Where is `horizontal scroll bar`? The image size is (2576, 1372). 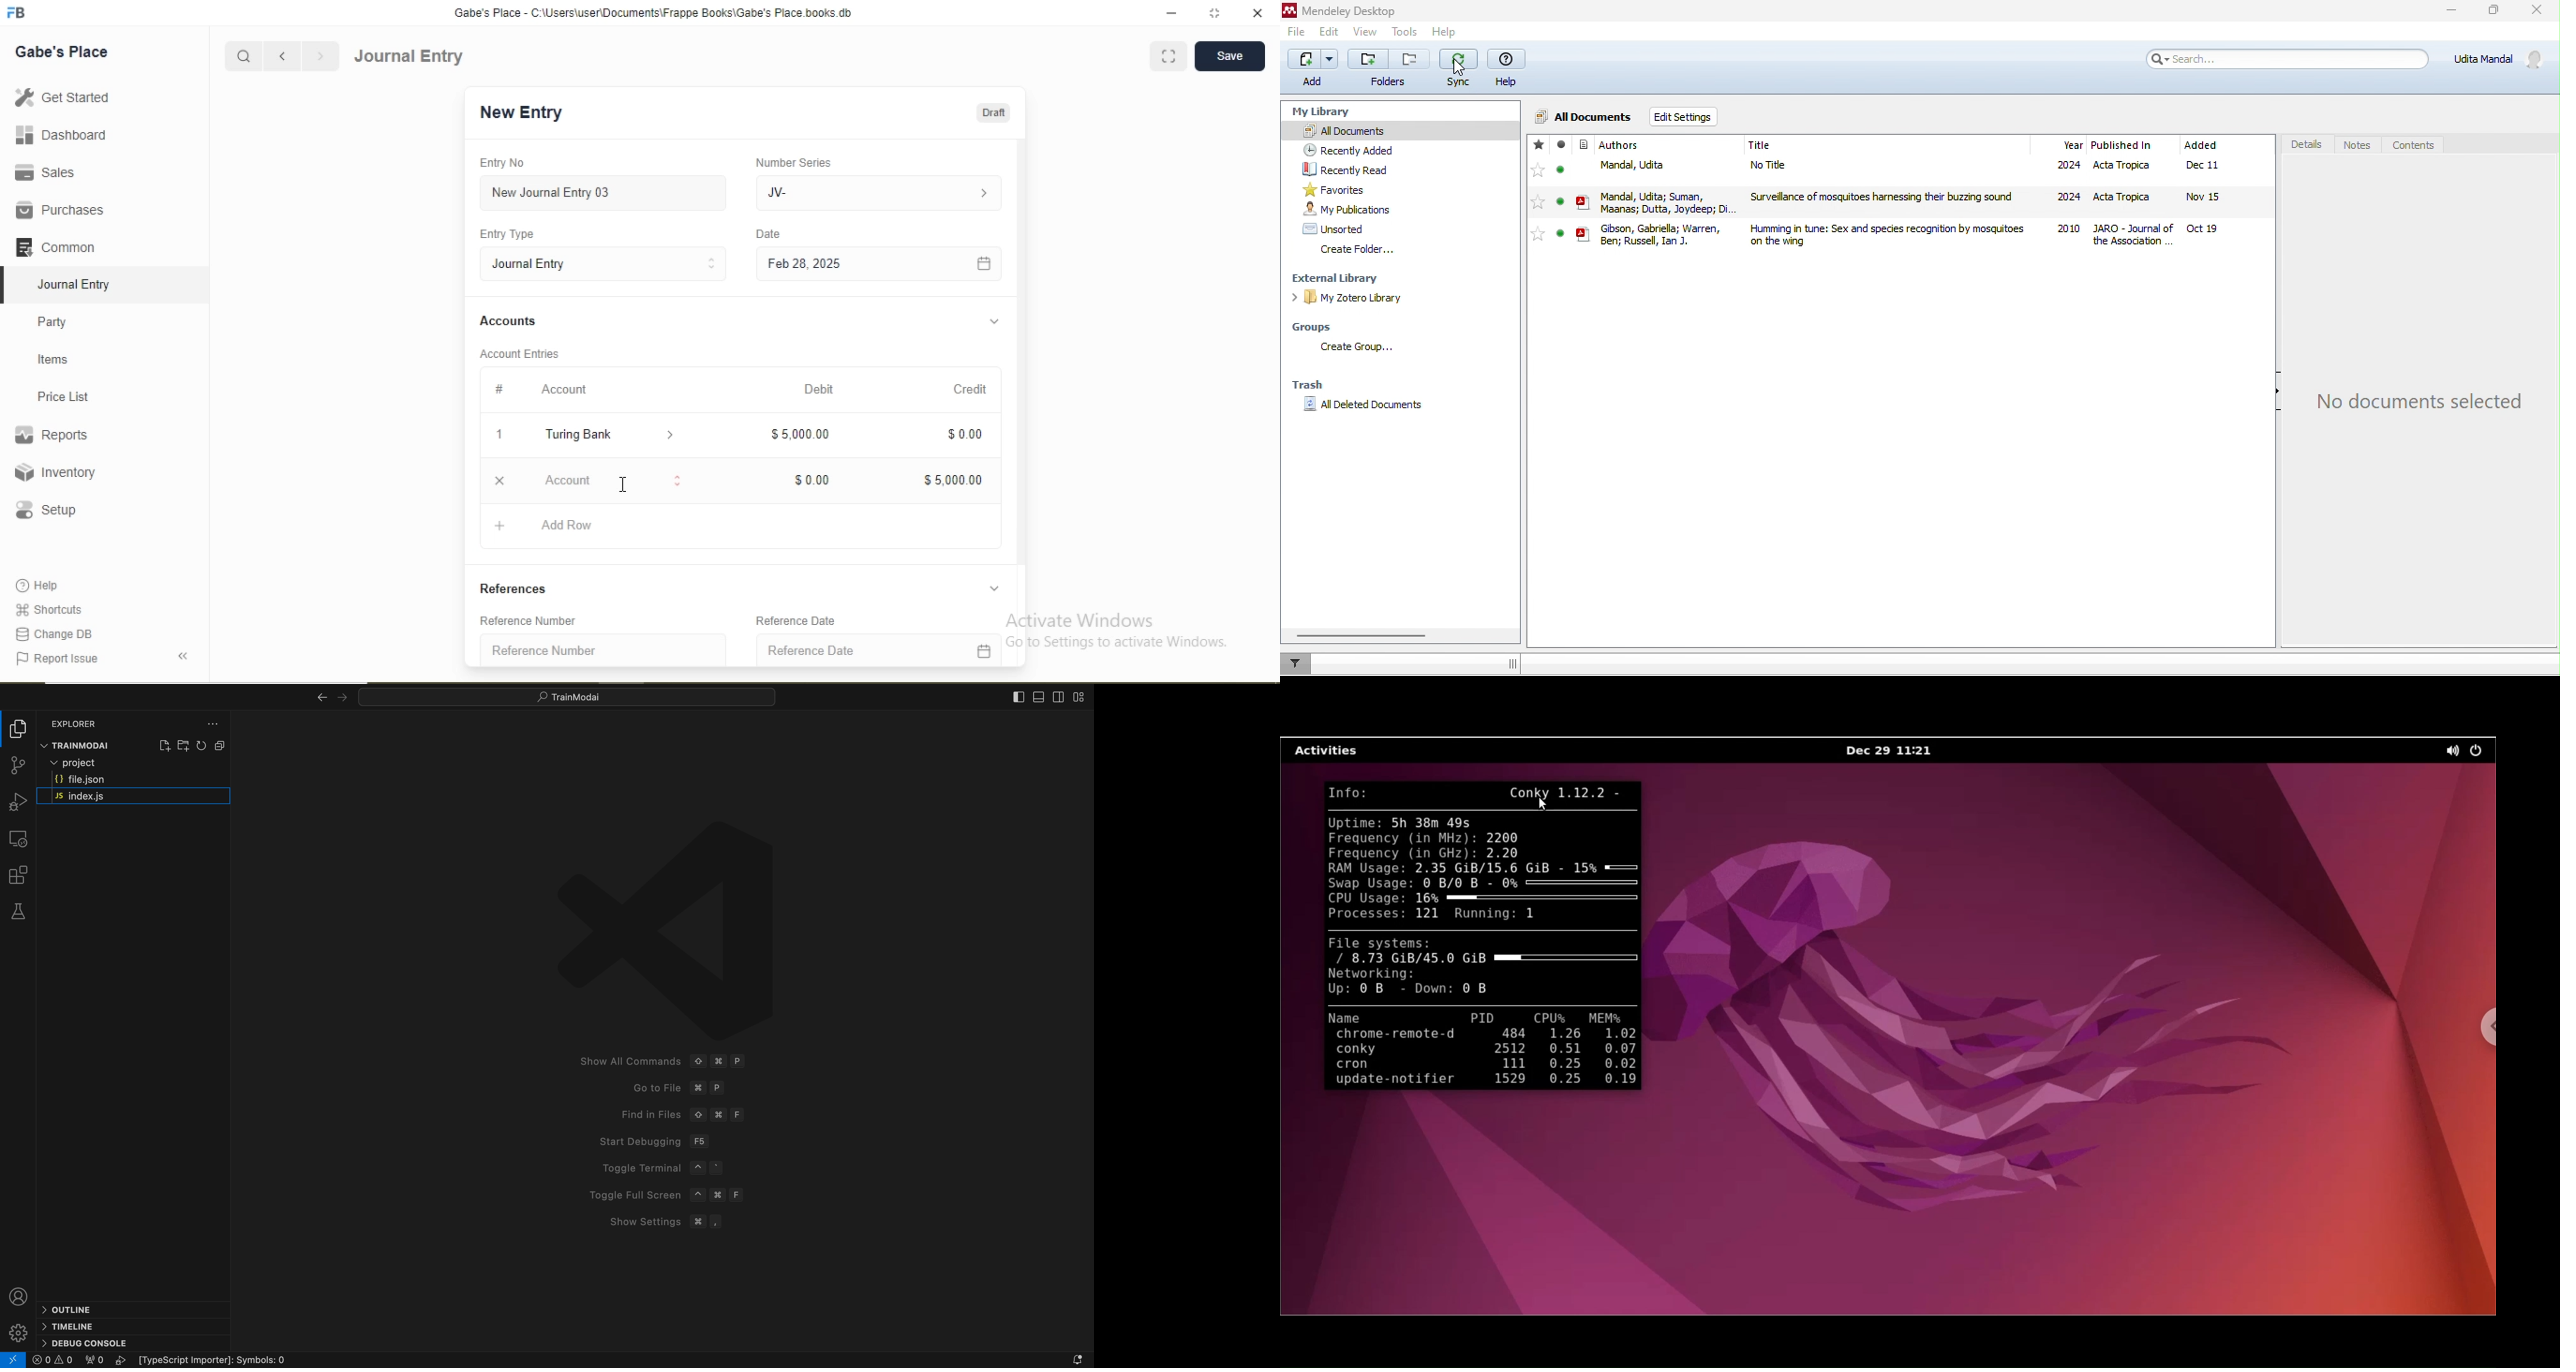 horizontal scroll bar is located at coordinates (1363, 636).